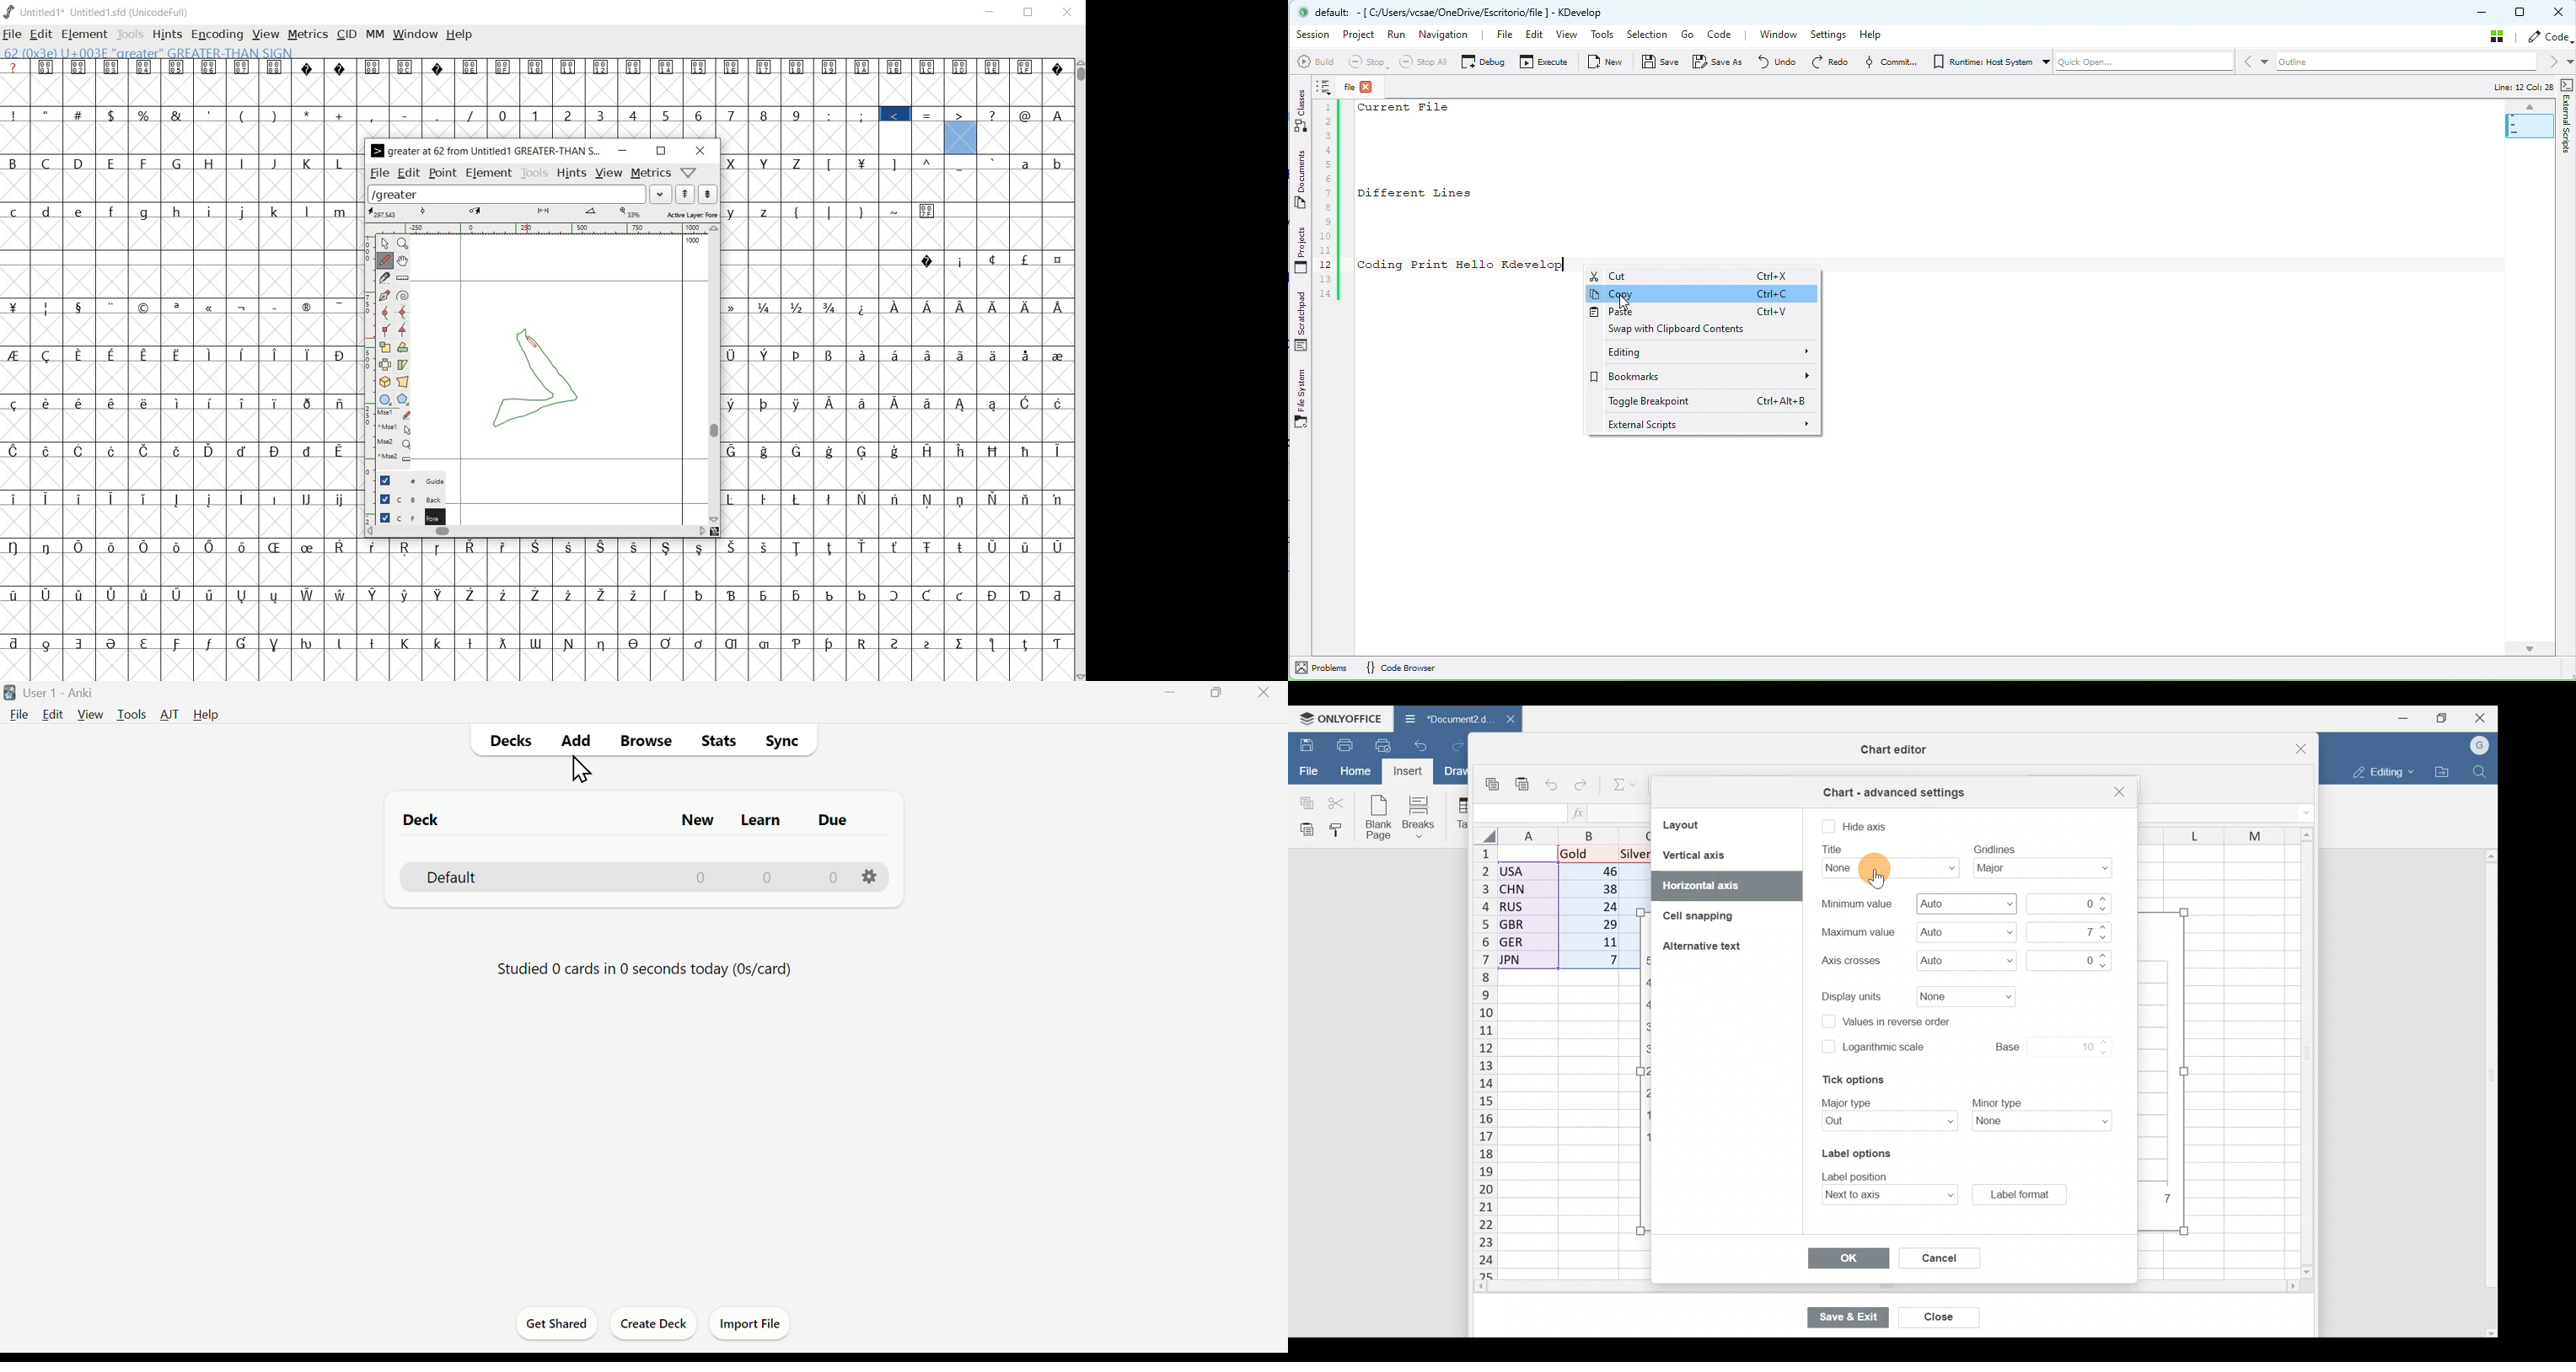 The image size is (2576, 1372). Describe the element at coordinates (1878, 1196) in the screenshot. I see `Label position` at that location.